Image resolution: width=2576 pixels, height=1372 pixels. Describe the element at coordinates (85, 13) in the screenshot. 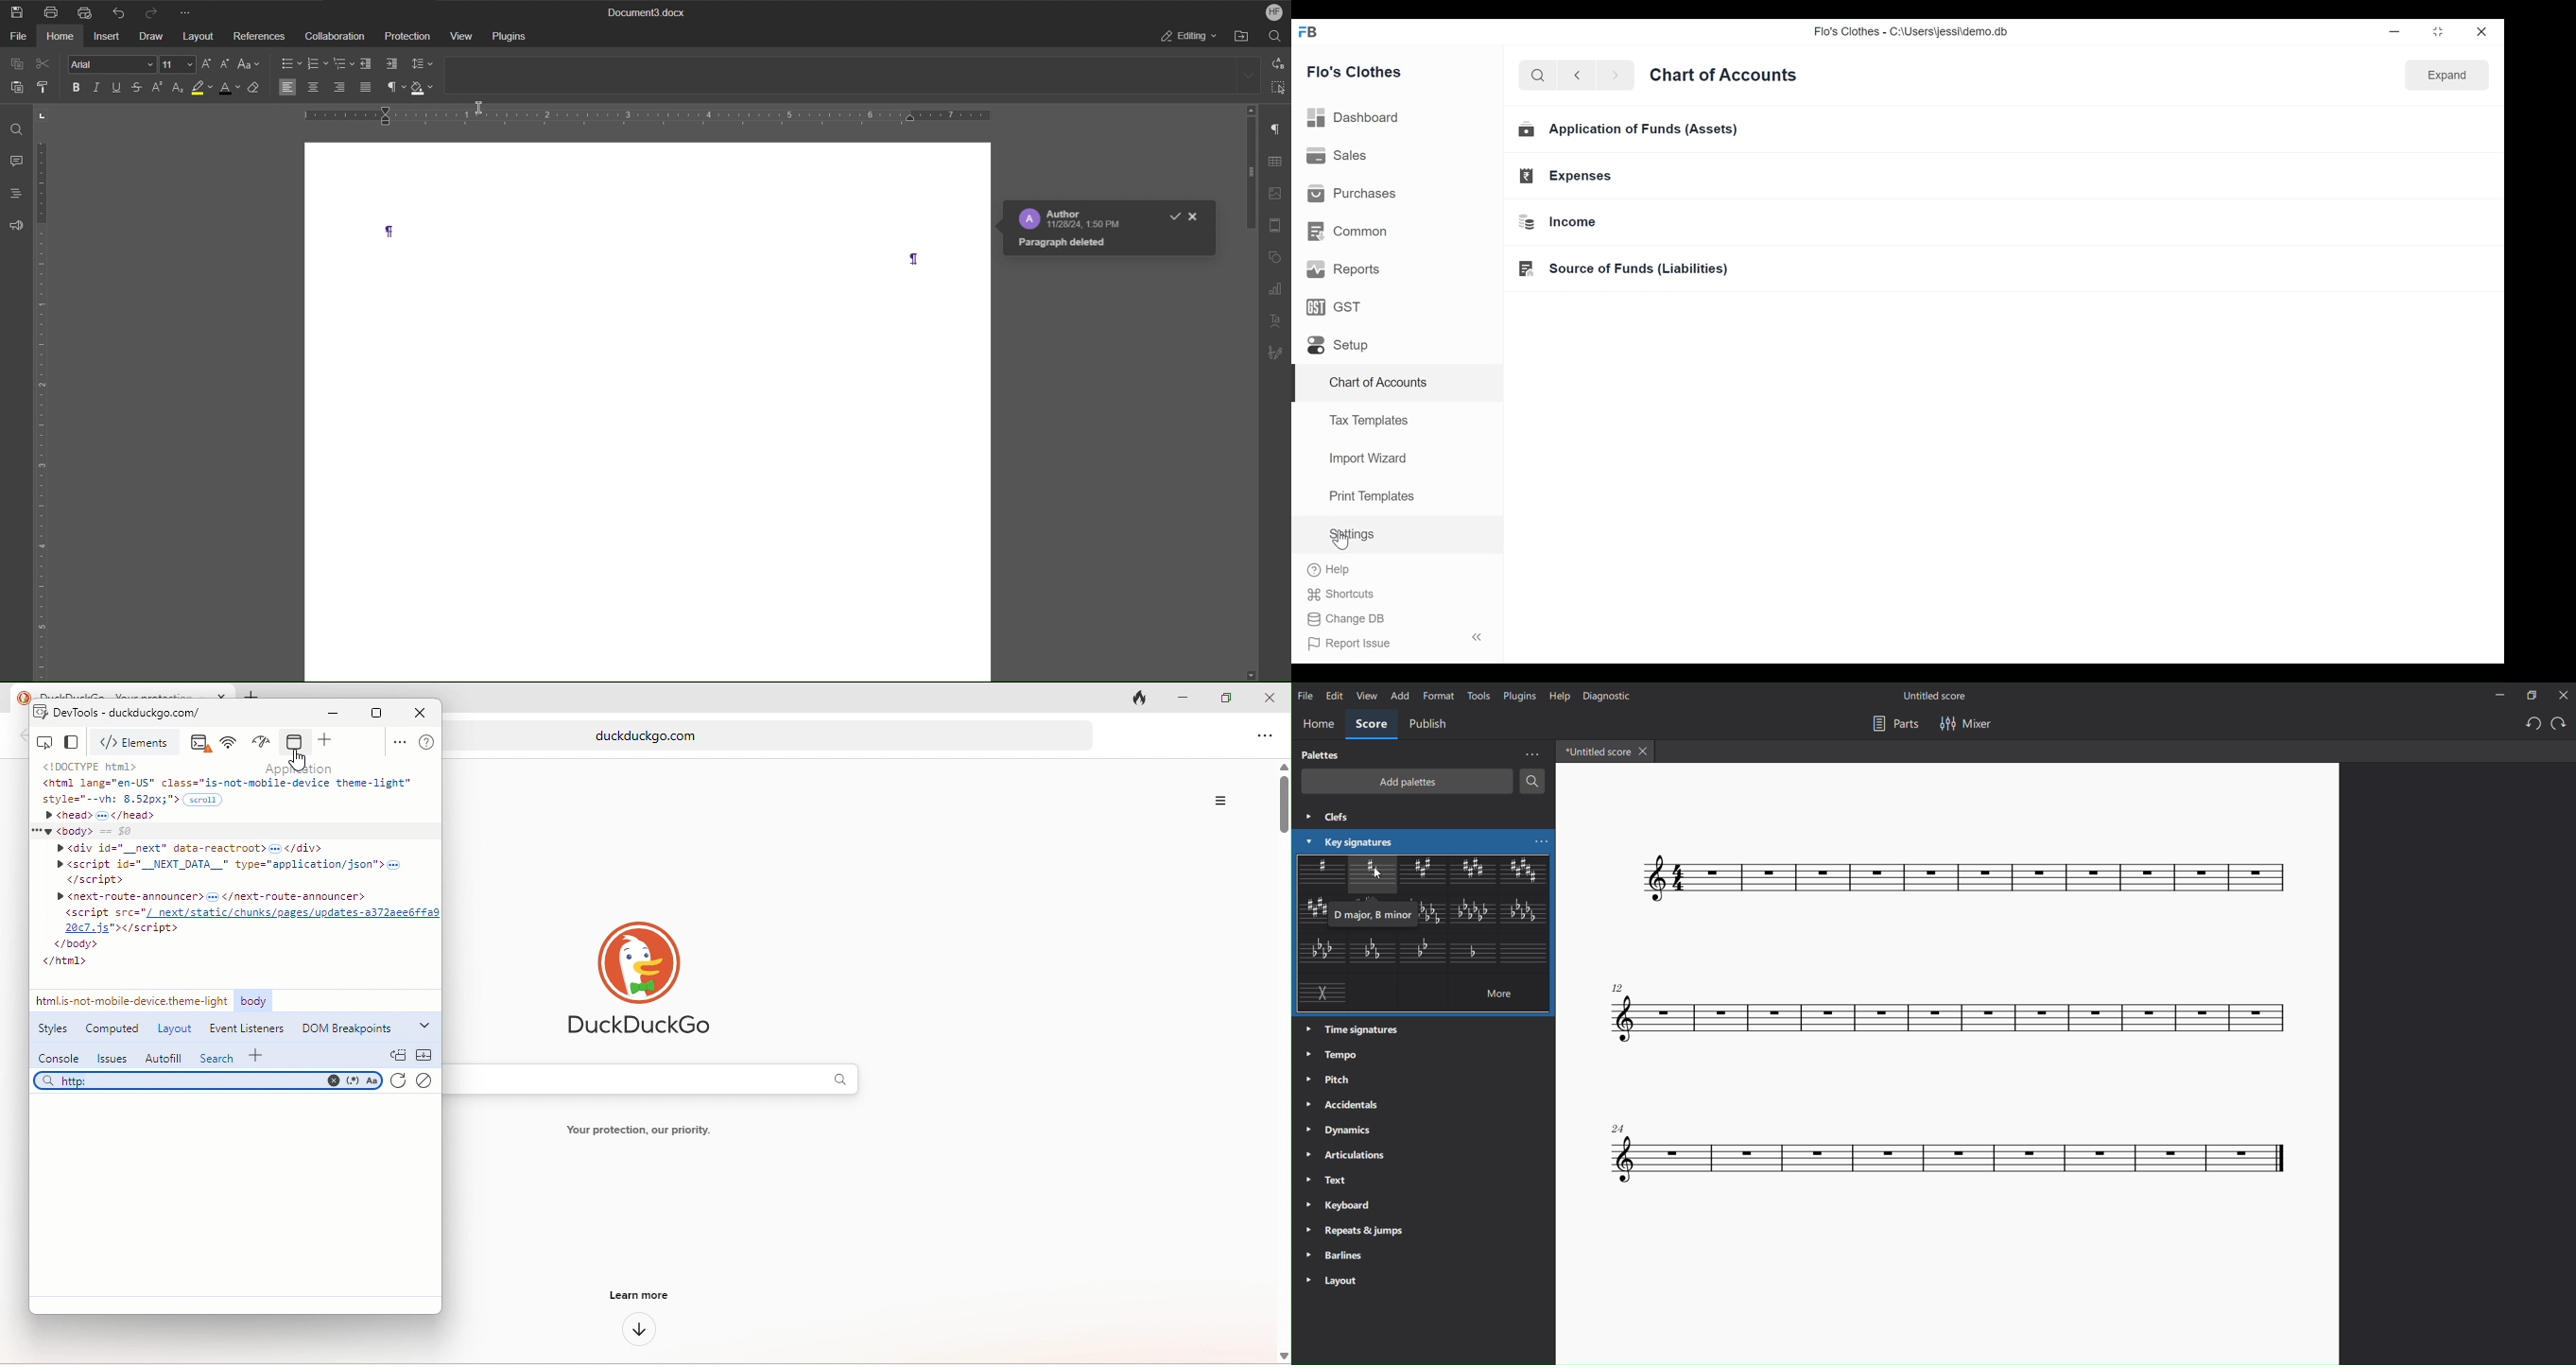

I see `Quick Print` at that location.